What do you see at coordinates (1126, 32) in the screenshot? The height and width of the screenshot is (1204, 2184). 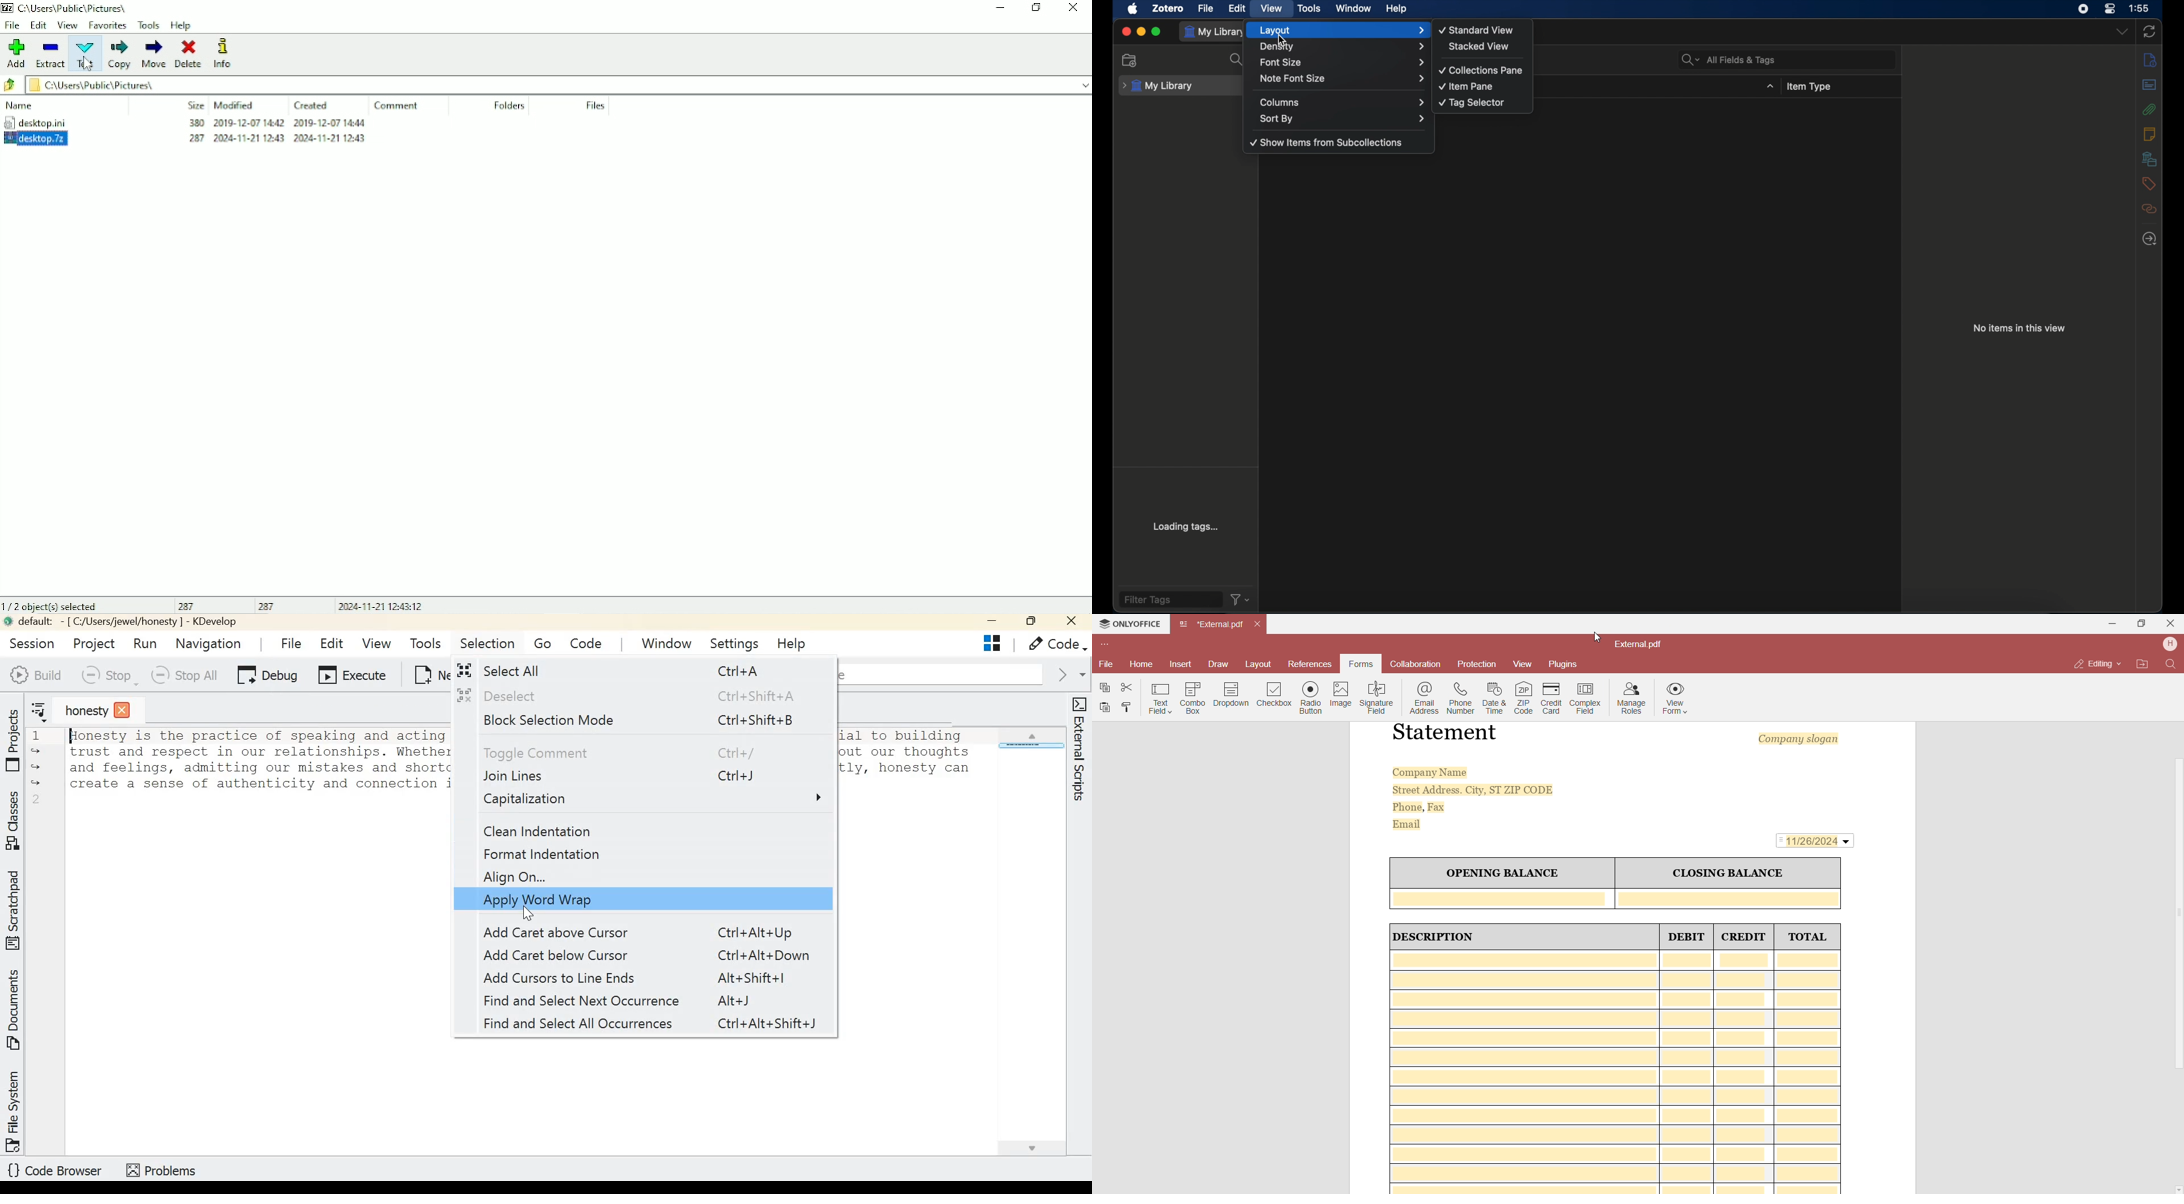 I see `close` at bounding box center [1126, 32].